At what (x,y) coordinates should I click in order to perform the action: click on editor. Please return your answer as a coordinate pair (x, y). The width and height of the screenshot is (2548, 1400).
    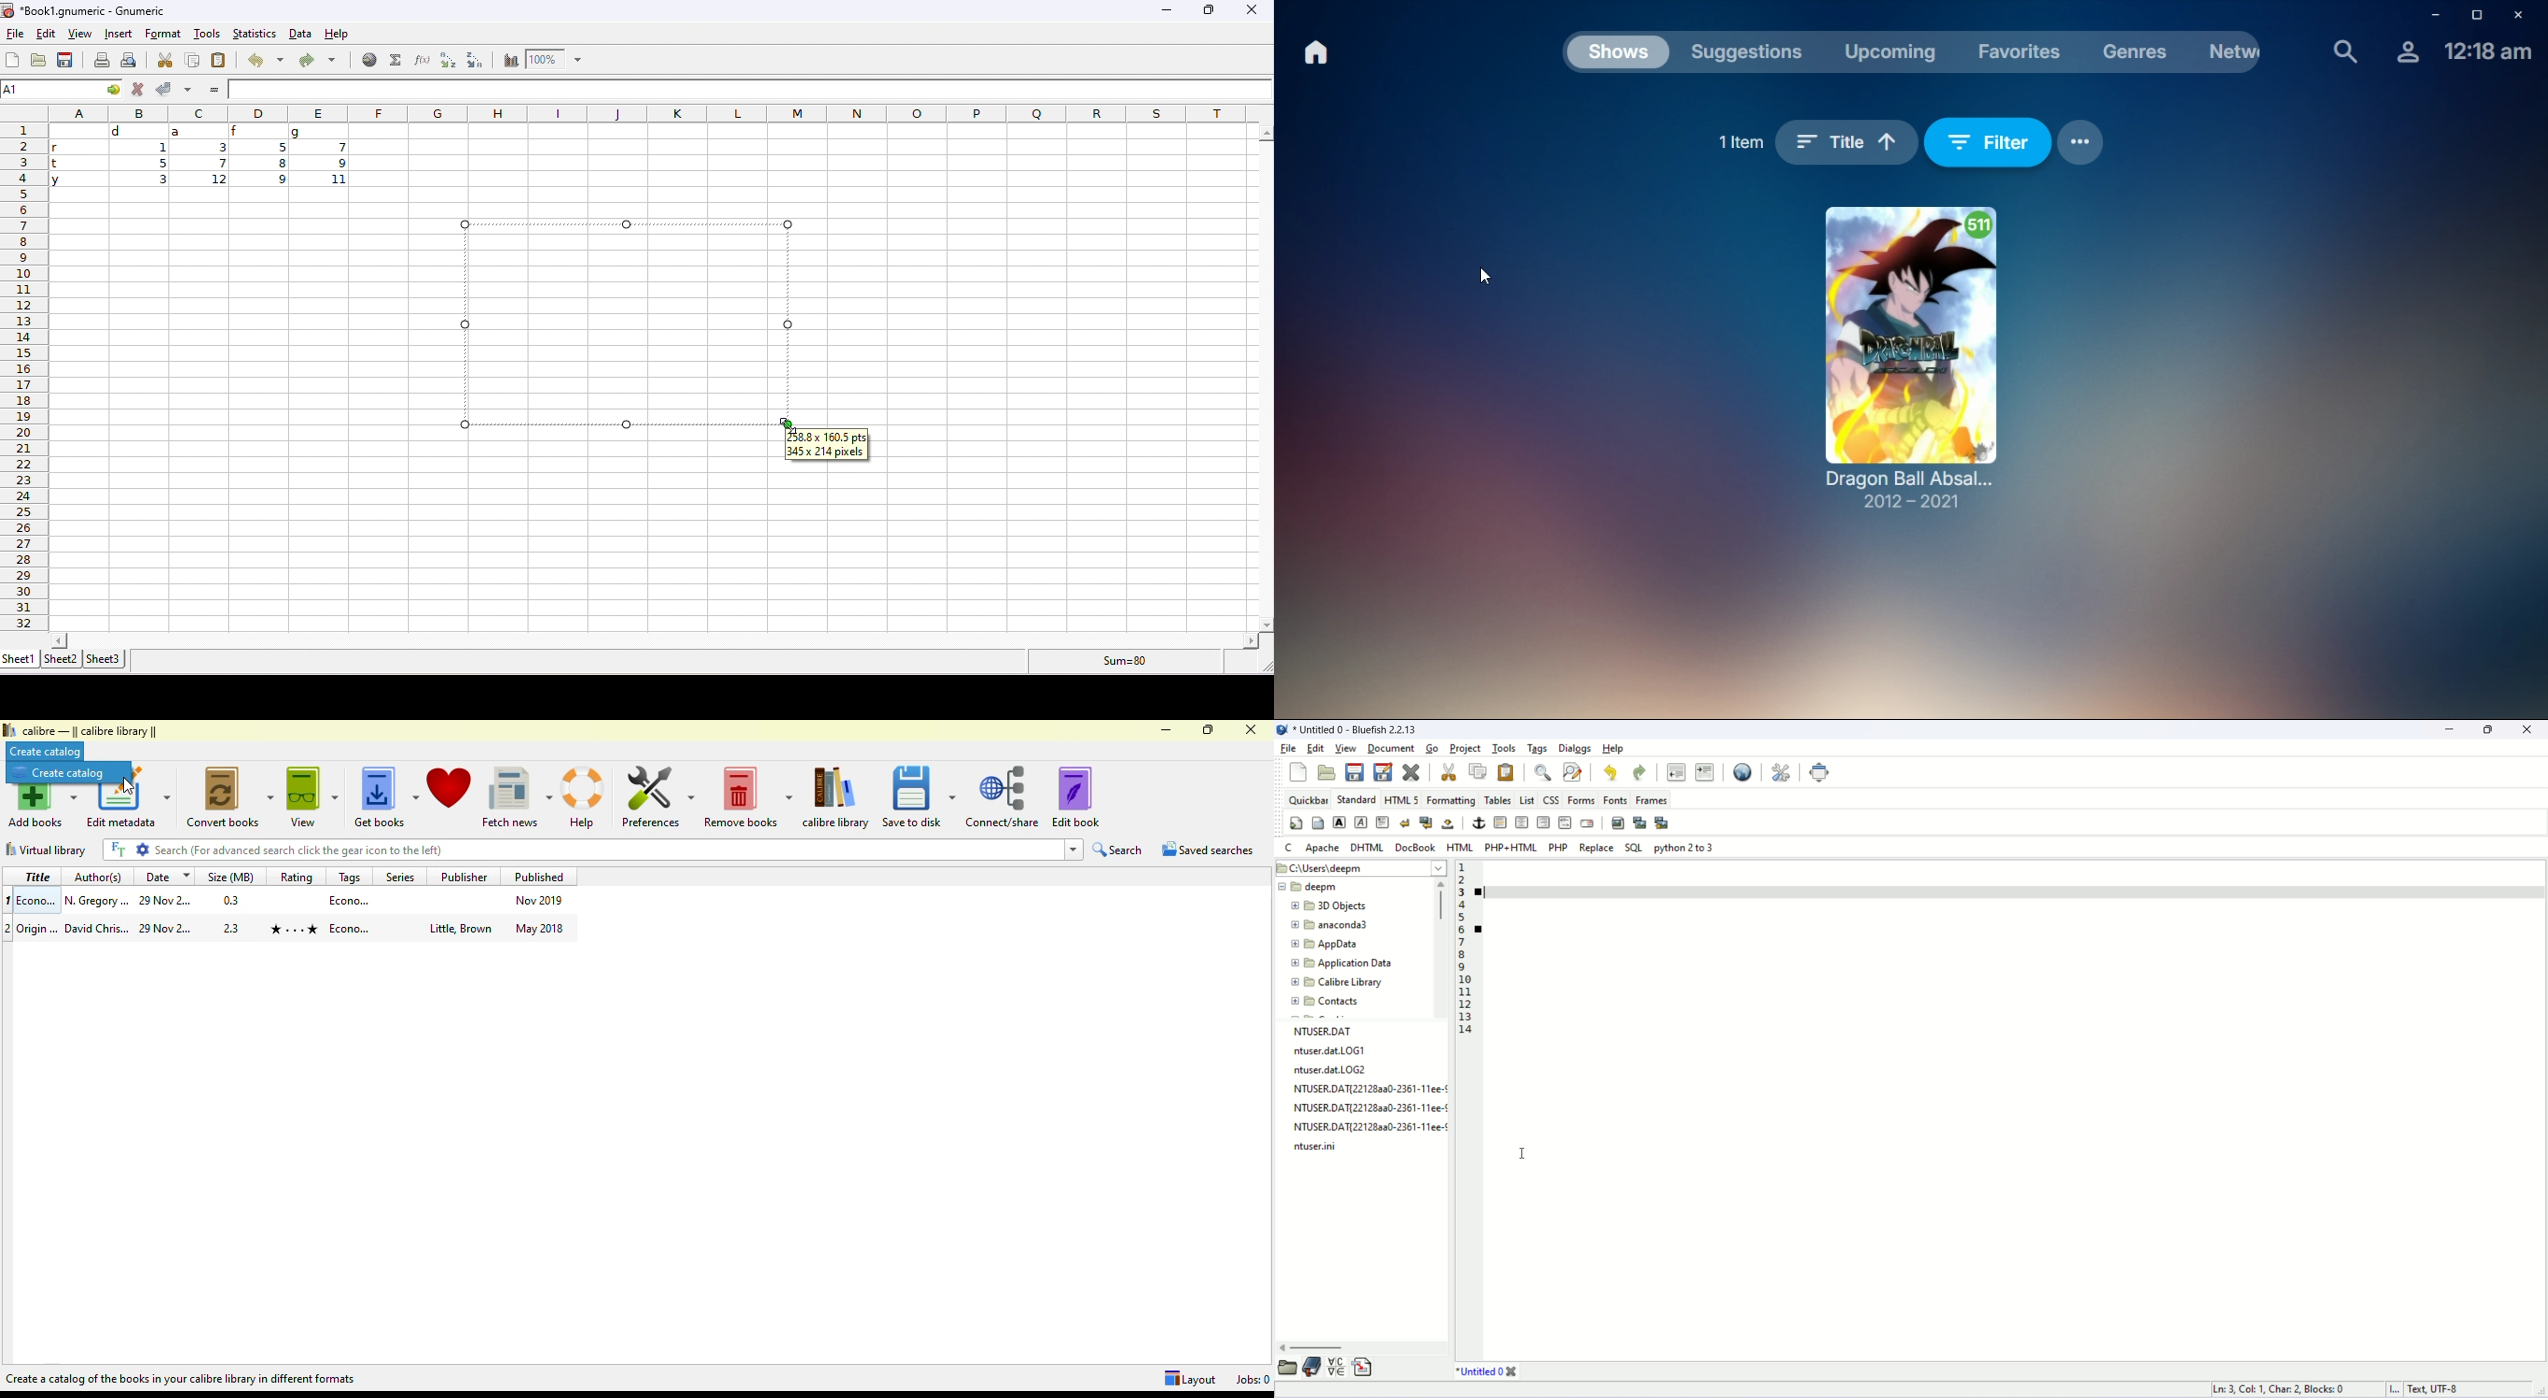
    Looking at the image, I should click on (2010, 1111).